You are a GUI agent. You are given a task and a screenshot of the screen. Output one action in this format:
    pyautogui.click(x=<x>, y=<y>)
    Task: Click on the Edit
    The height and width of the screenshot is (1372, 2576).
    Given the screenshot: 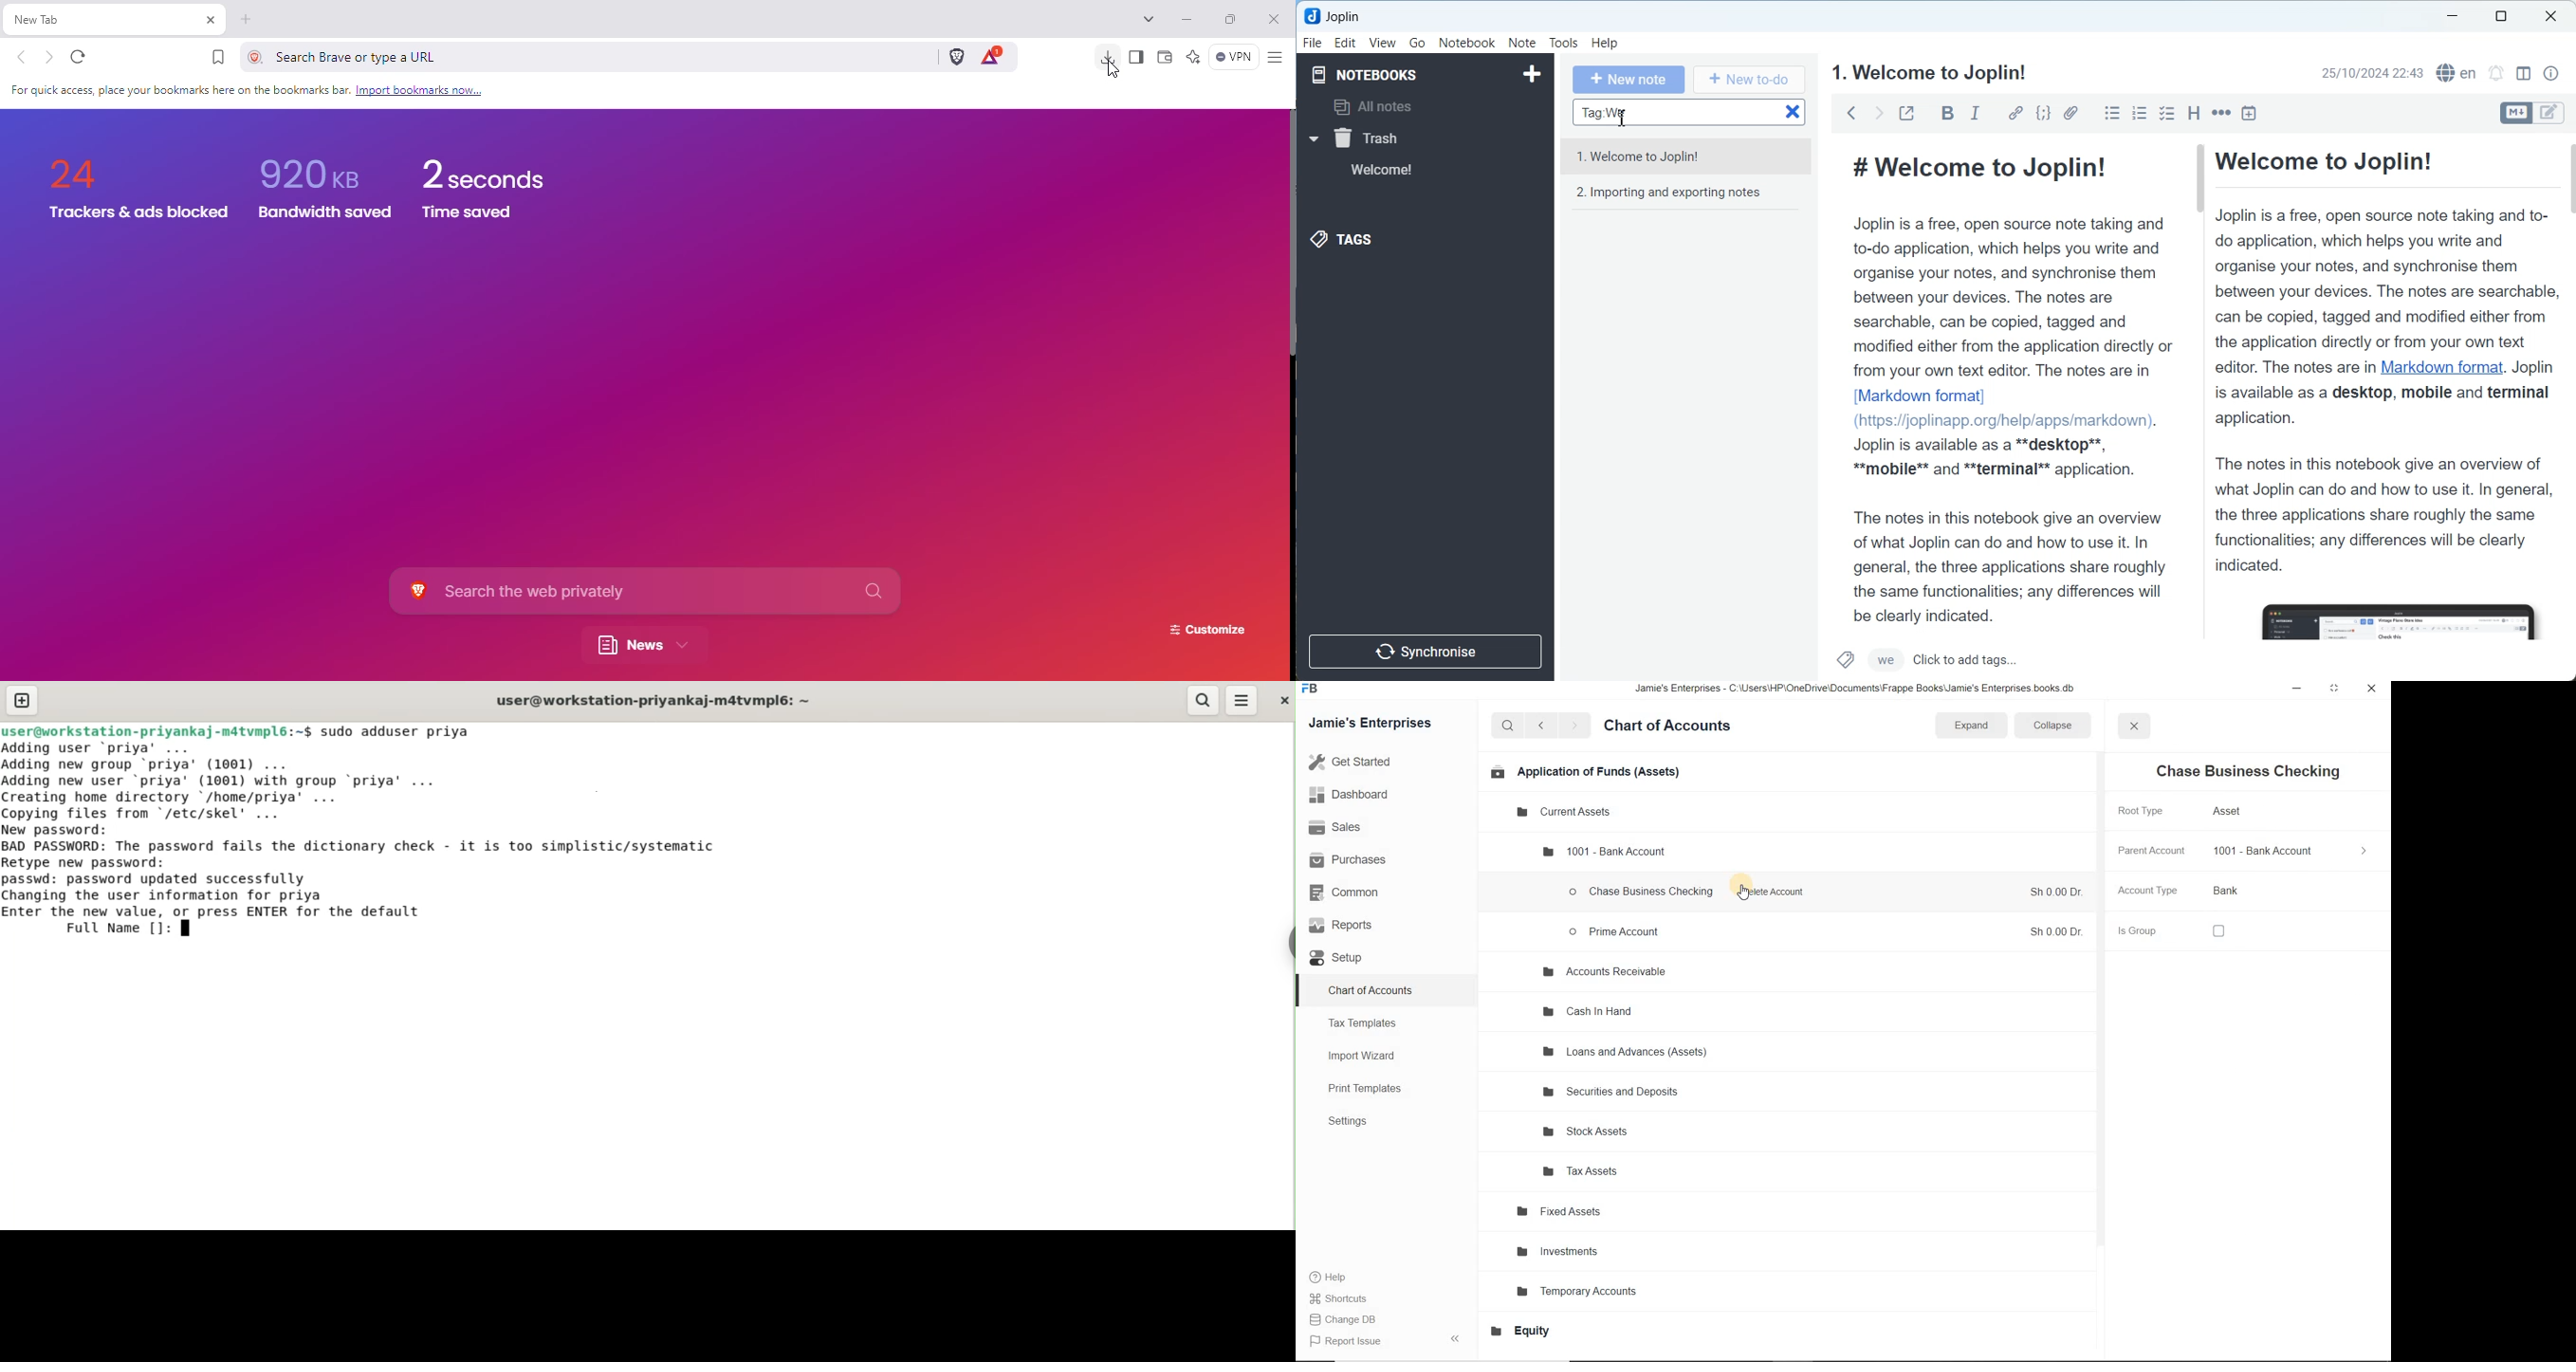 What is the action you would take?
    pyautogui.click(x=1346, y=43)
    